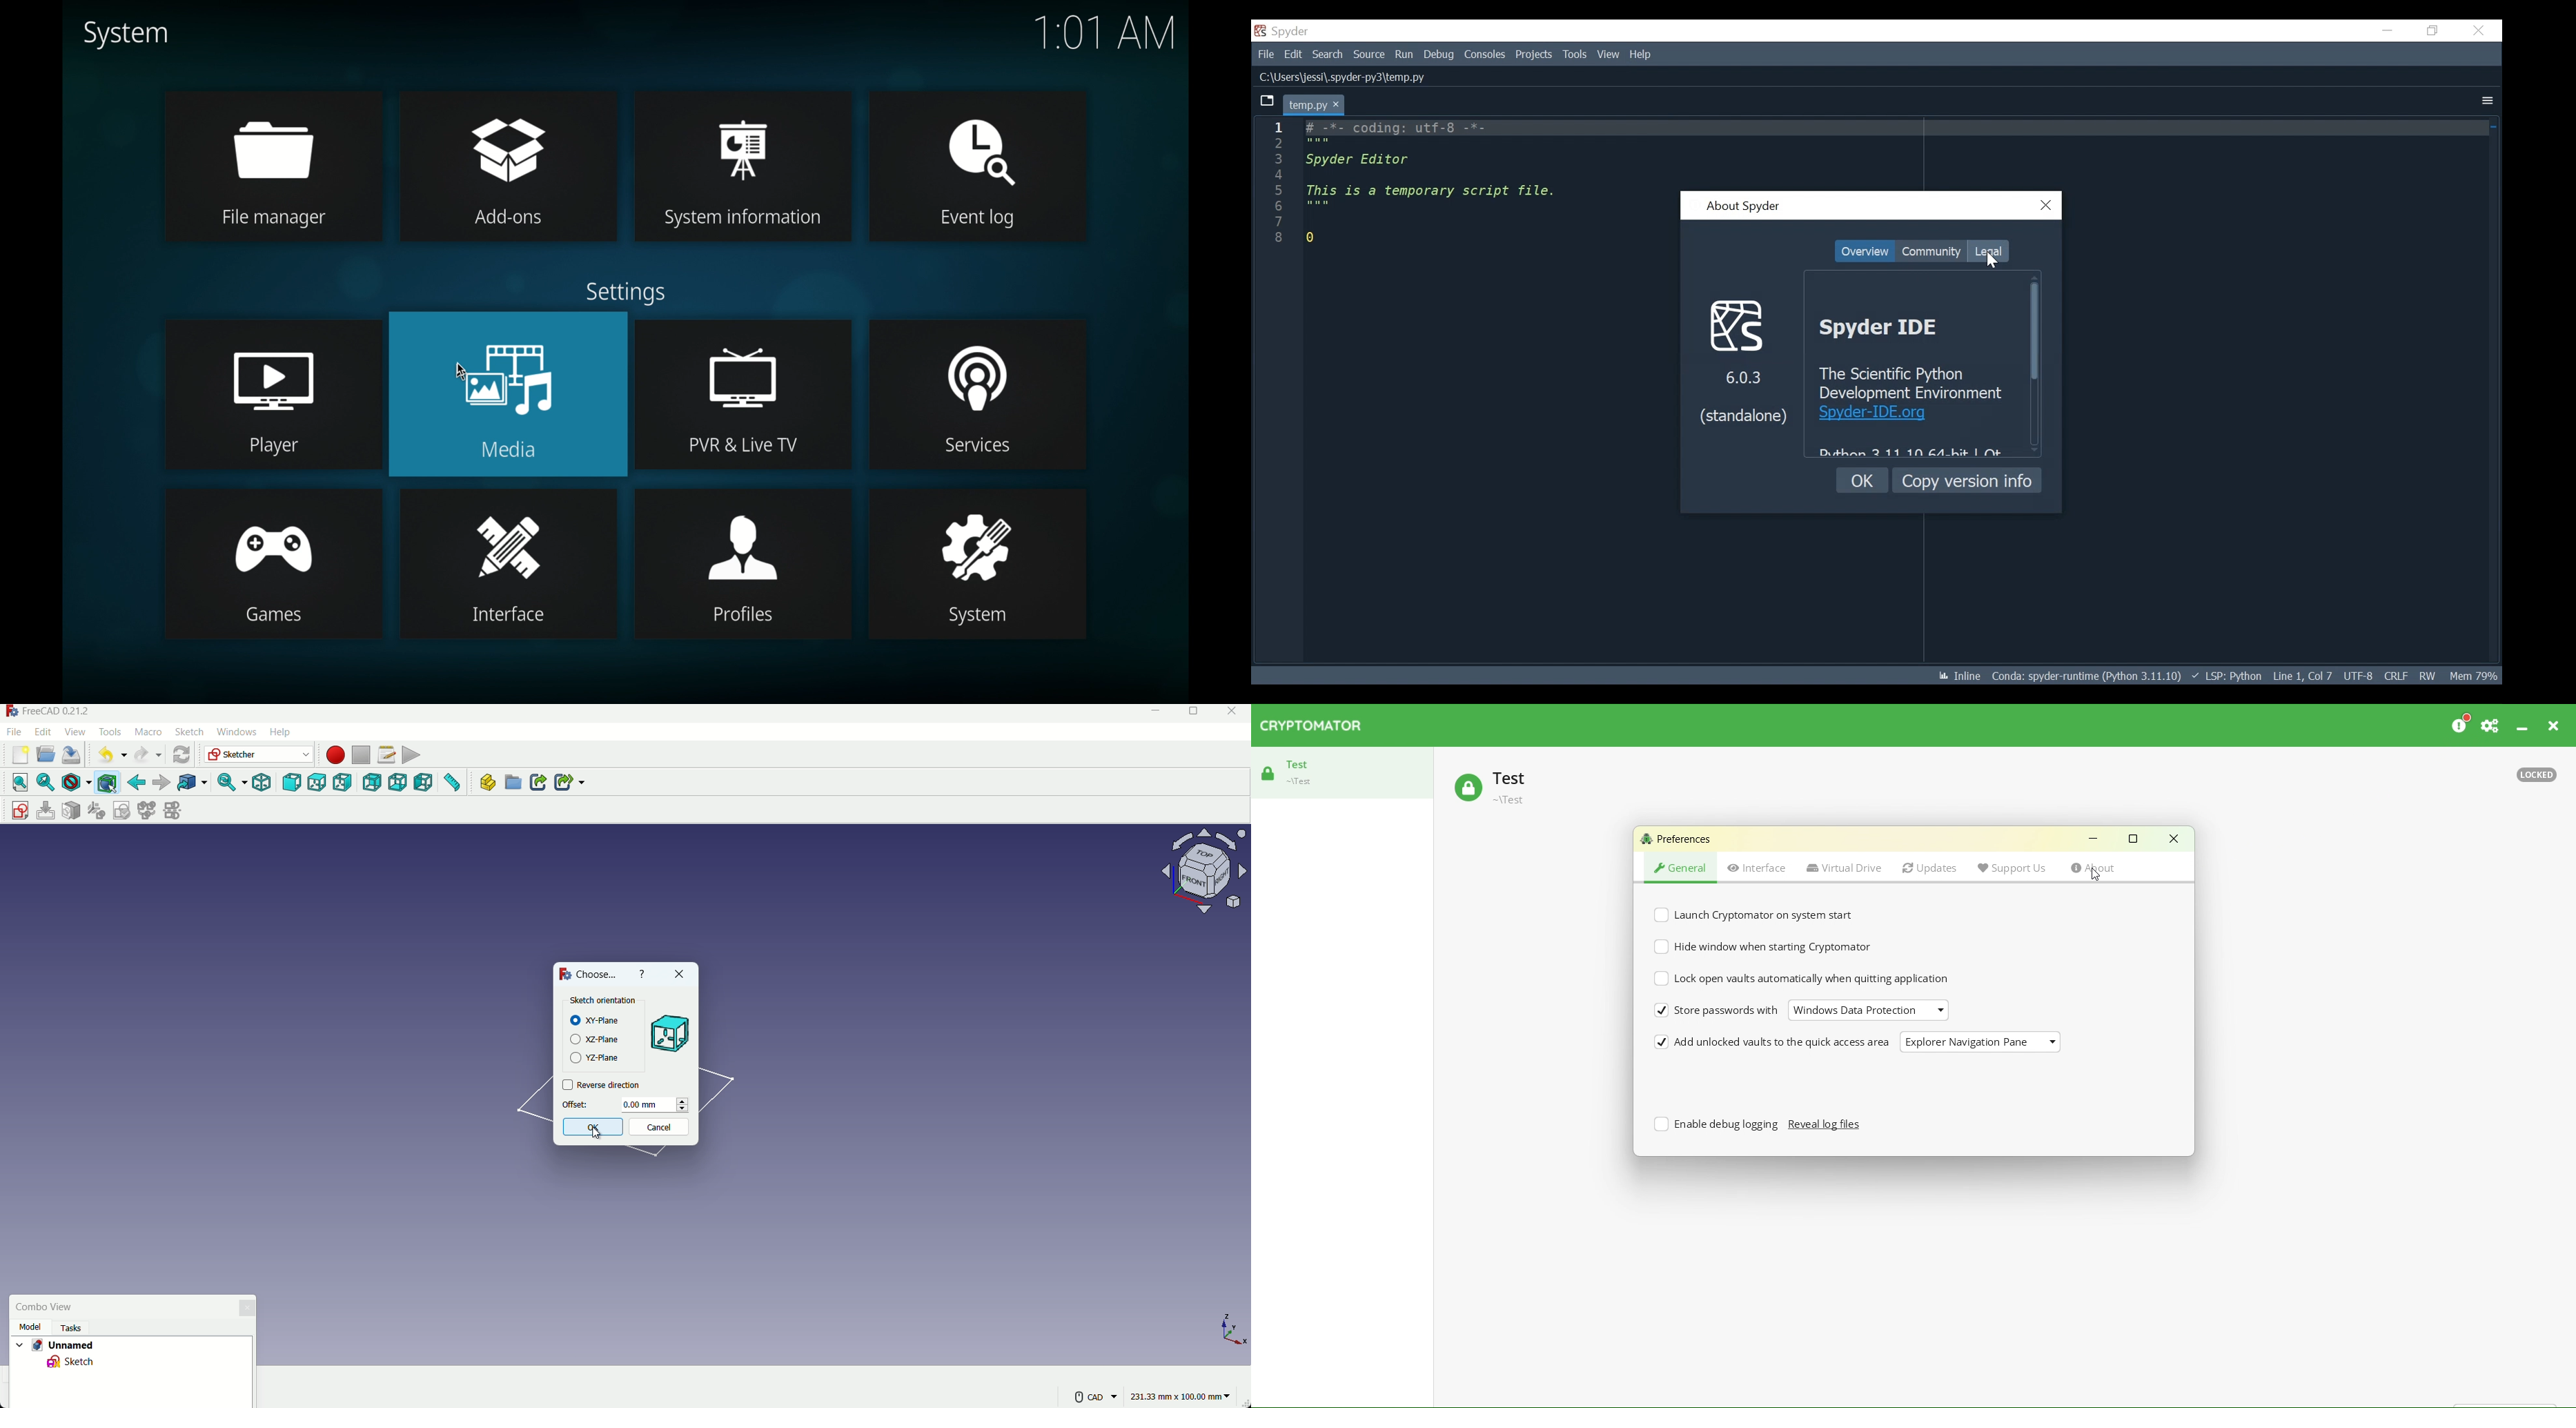 The width and height of the screenshot is (2576, 1428). I want to click on PVR & Live TV, so click(745, 446).